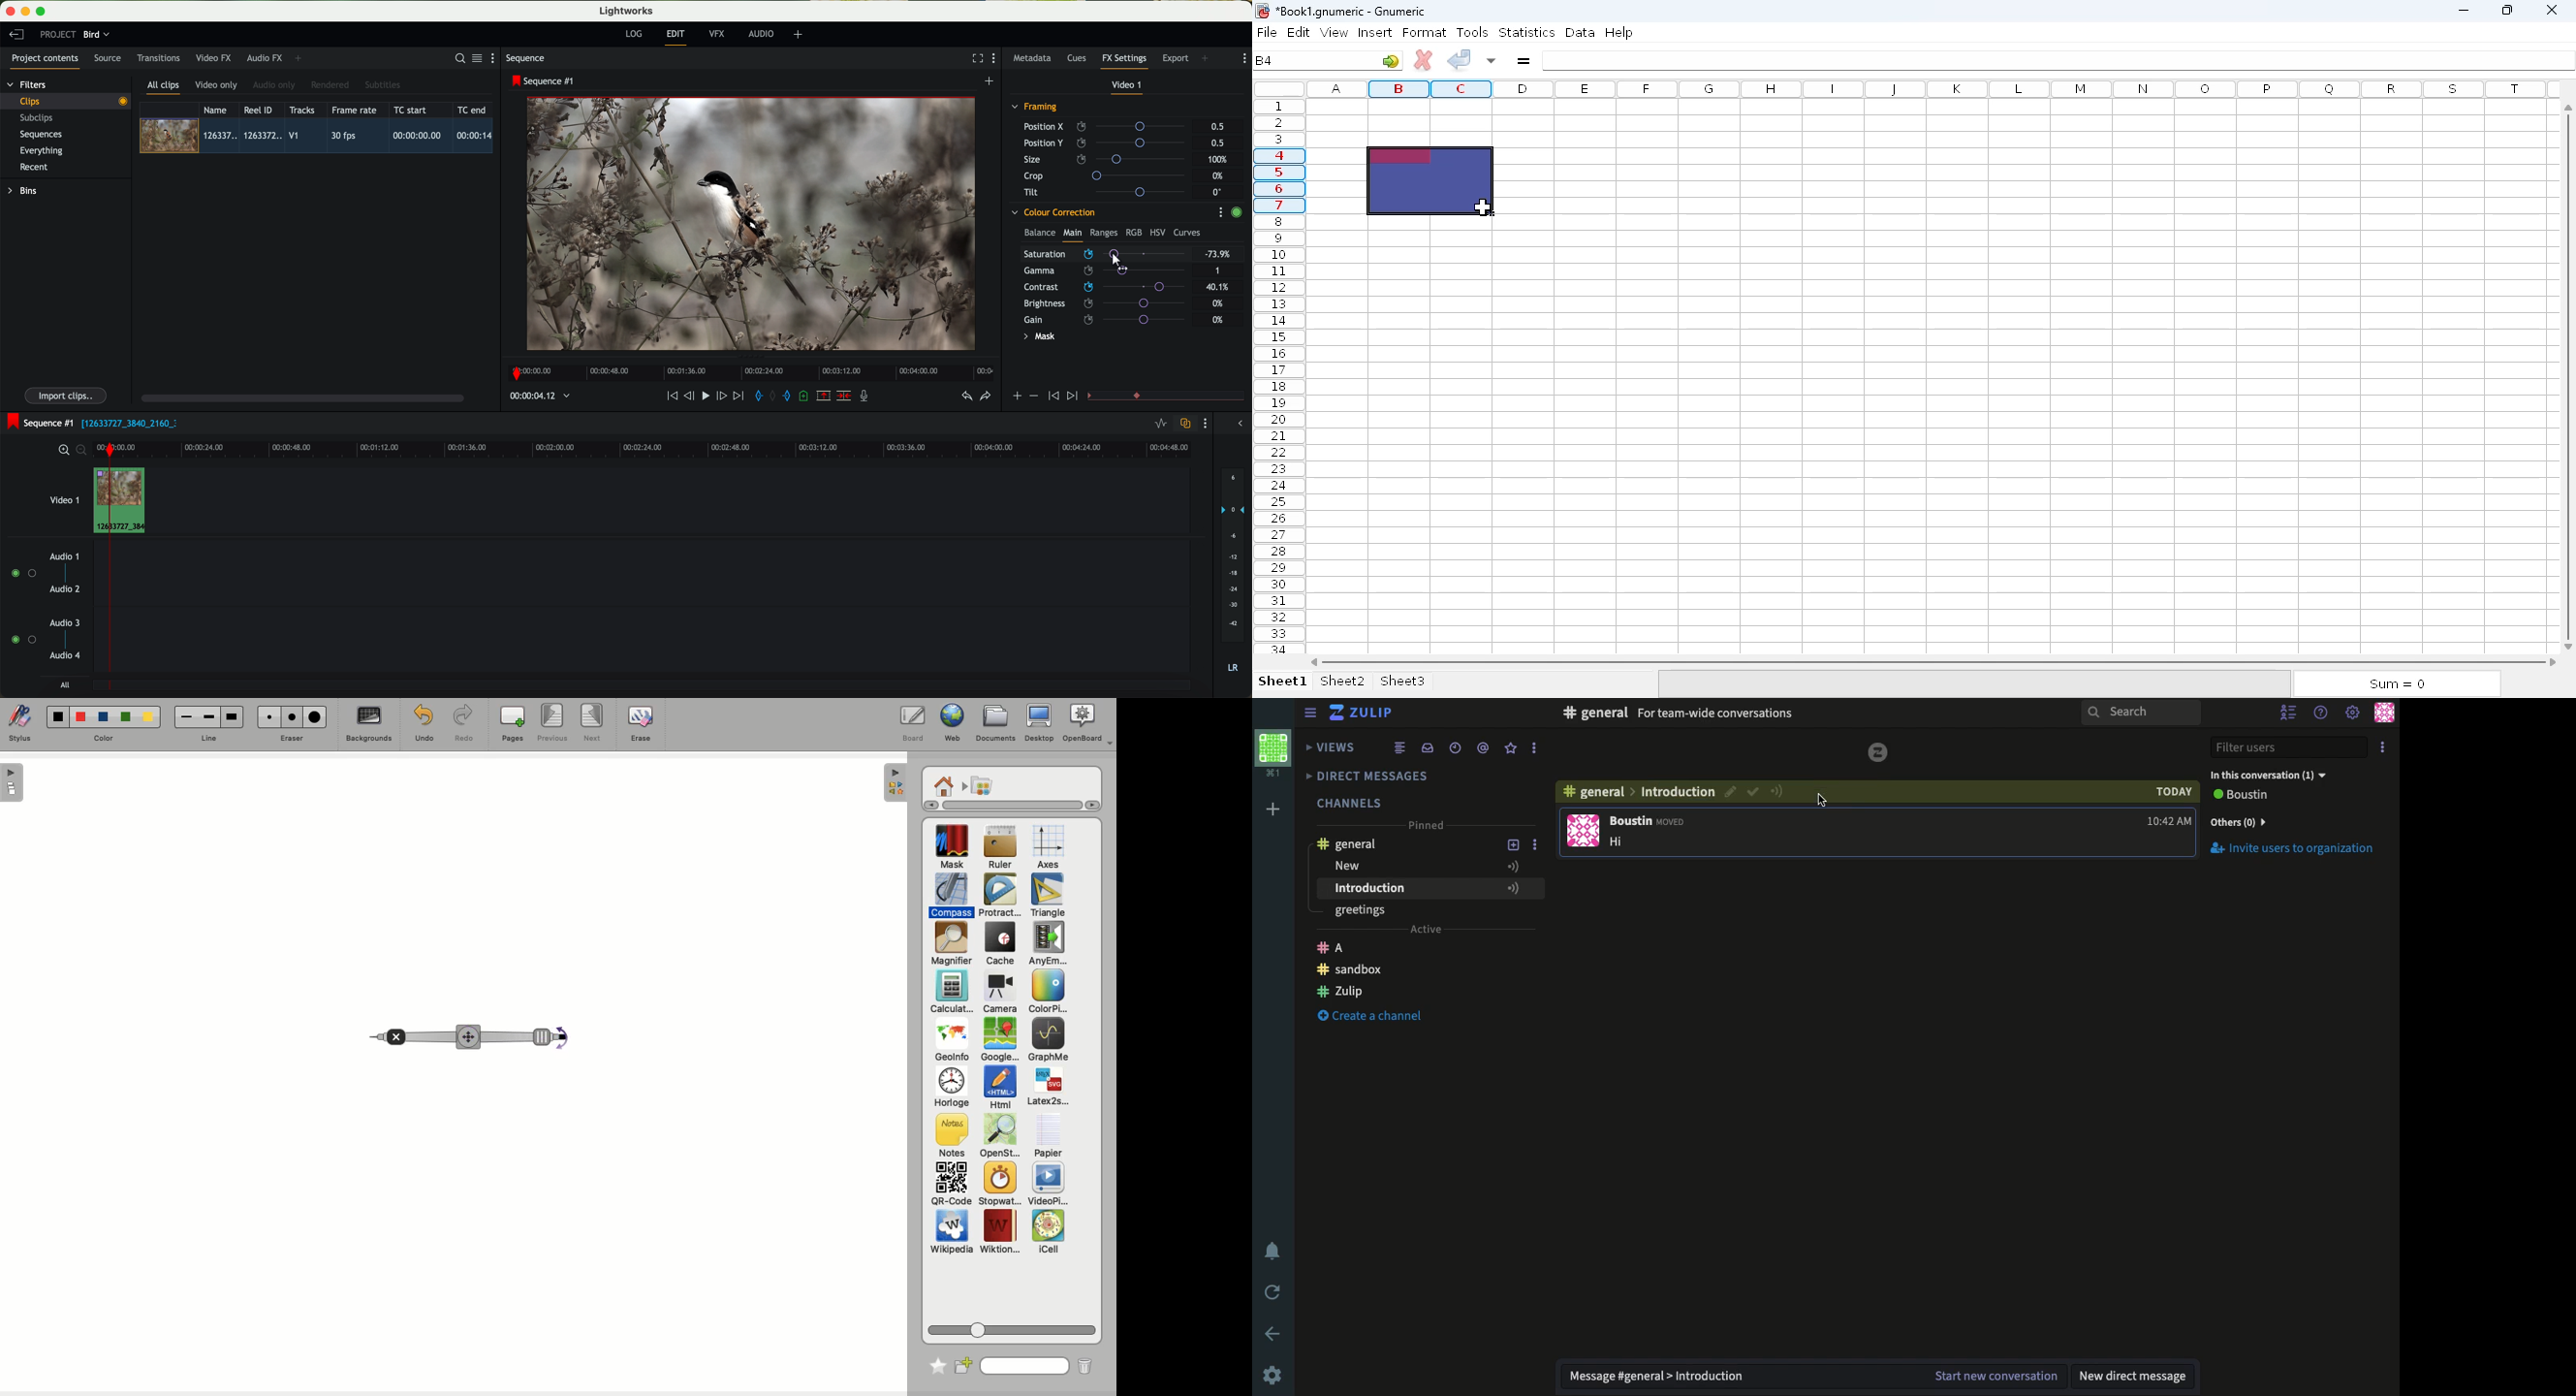 This screenshot has width=2576, height=1400. Describe the element at coordinates (1111, 304) in the screenshot. I see `brightness` at that location.